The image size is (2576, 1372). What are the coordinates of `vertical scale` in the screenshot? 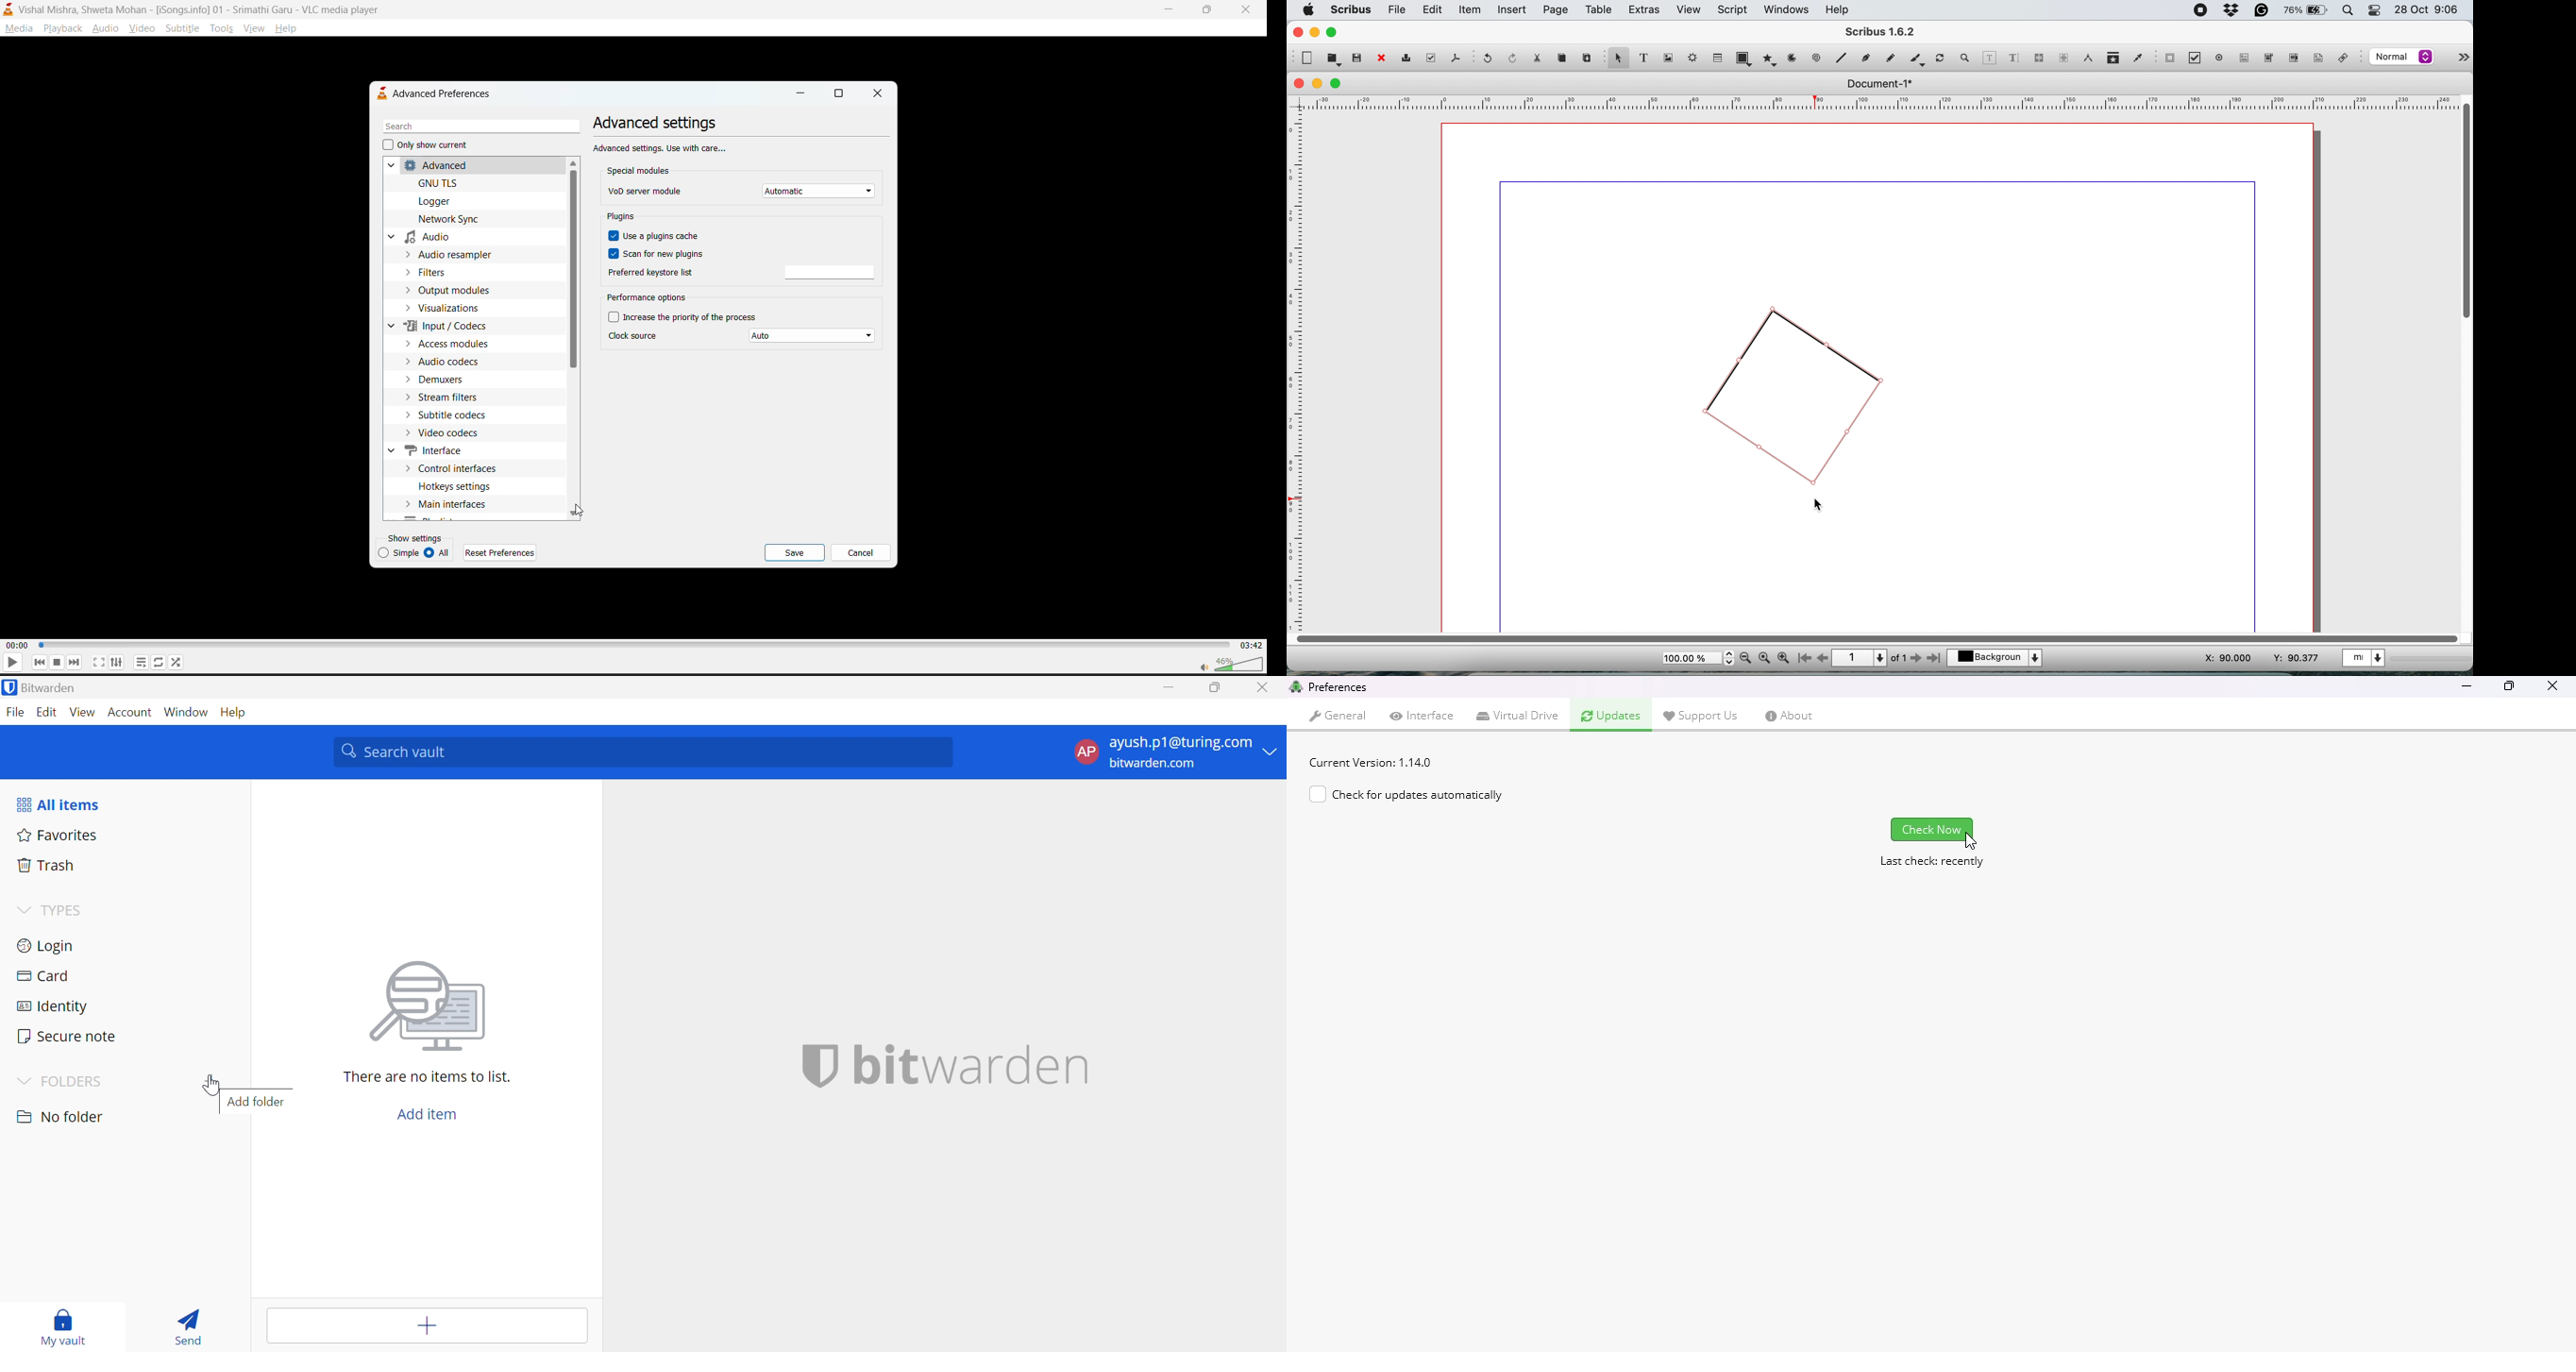 It's located at (1299, 369).